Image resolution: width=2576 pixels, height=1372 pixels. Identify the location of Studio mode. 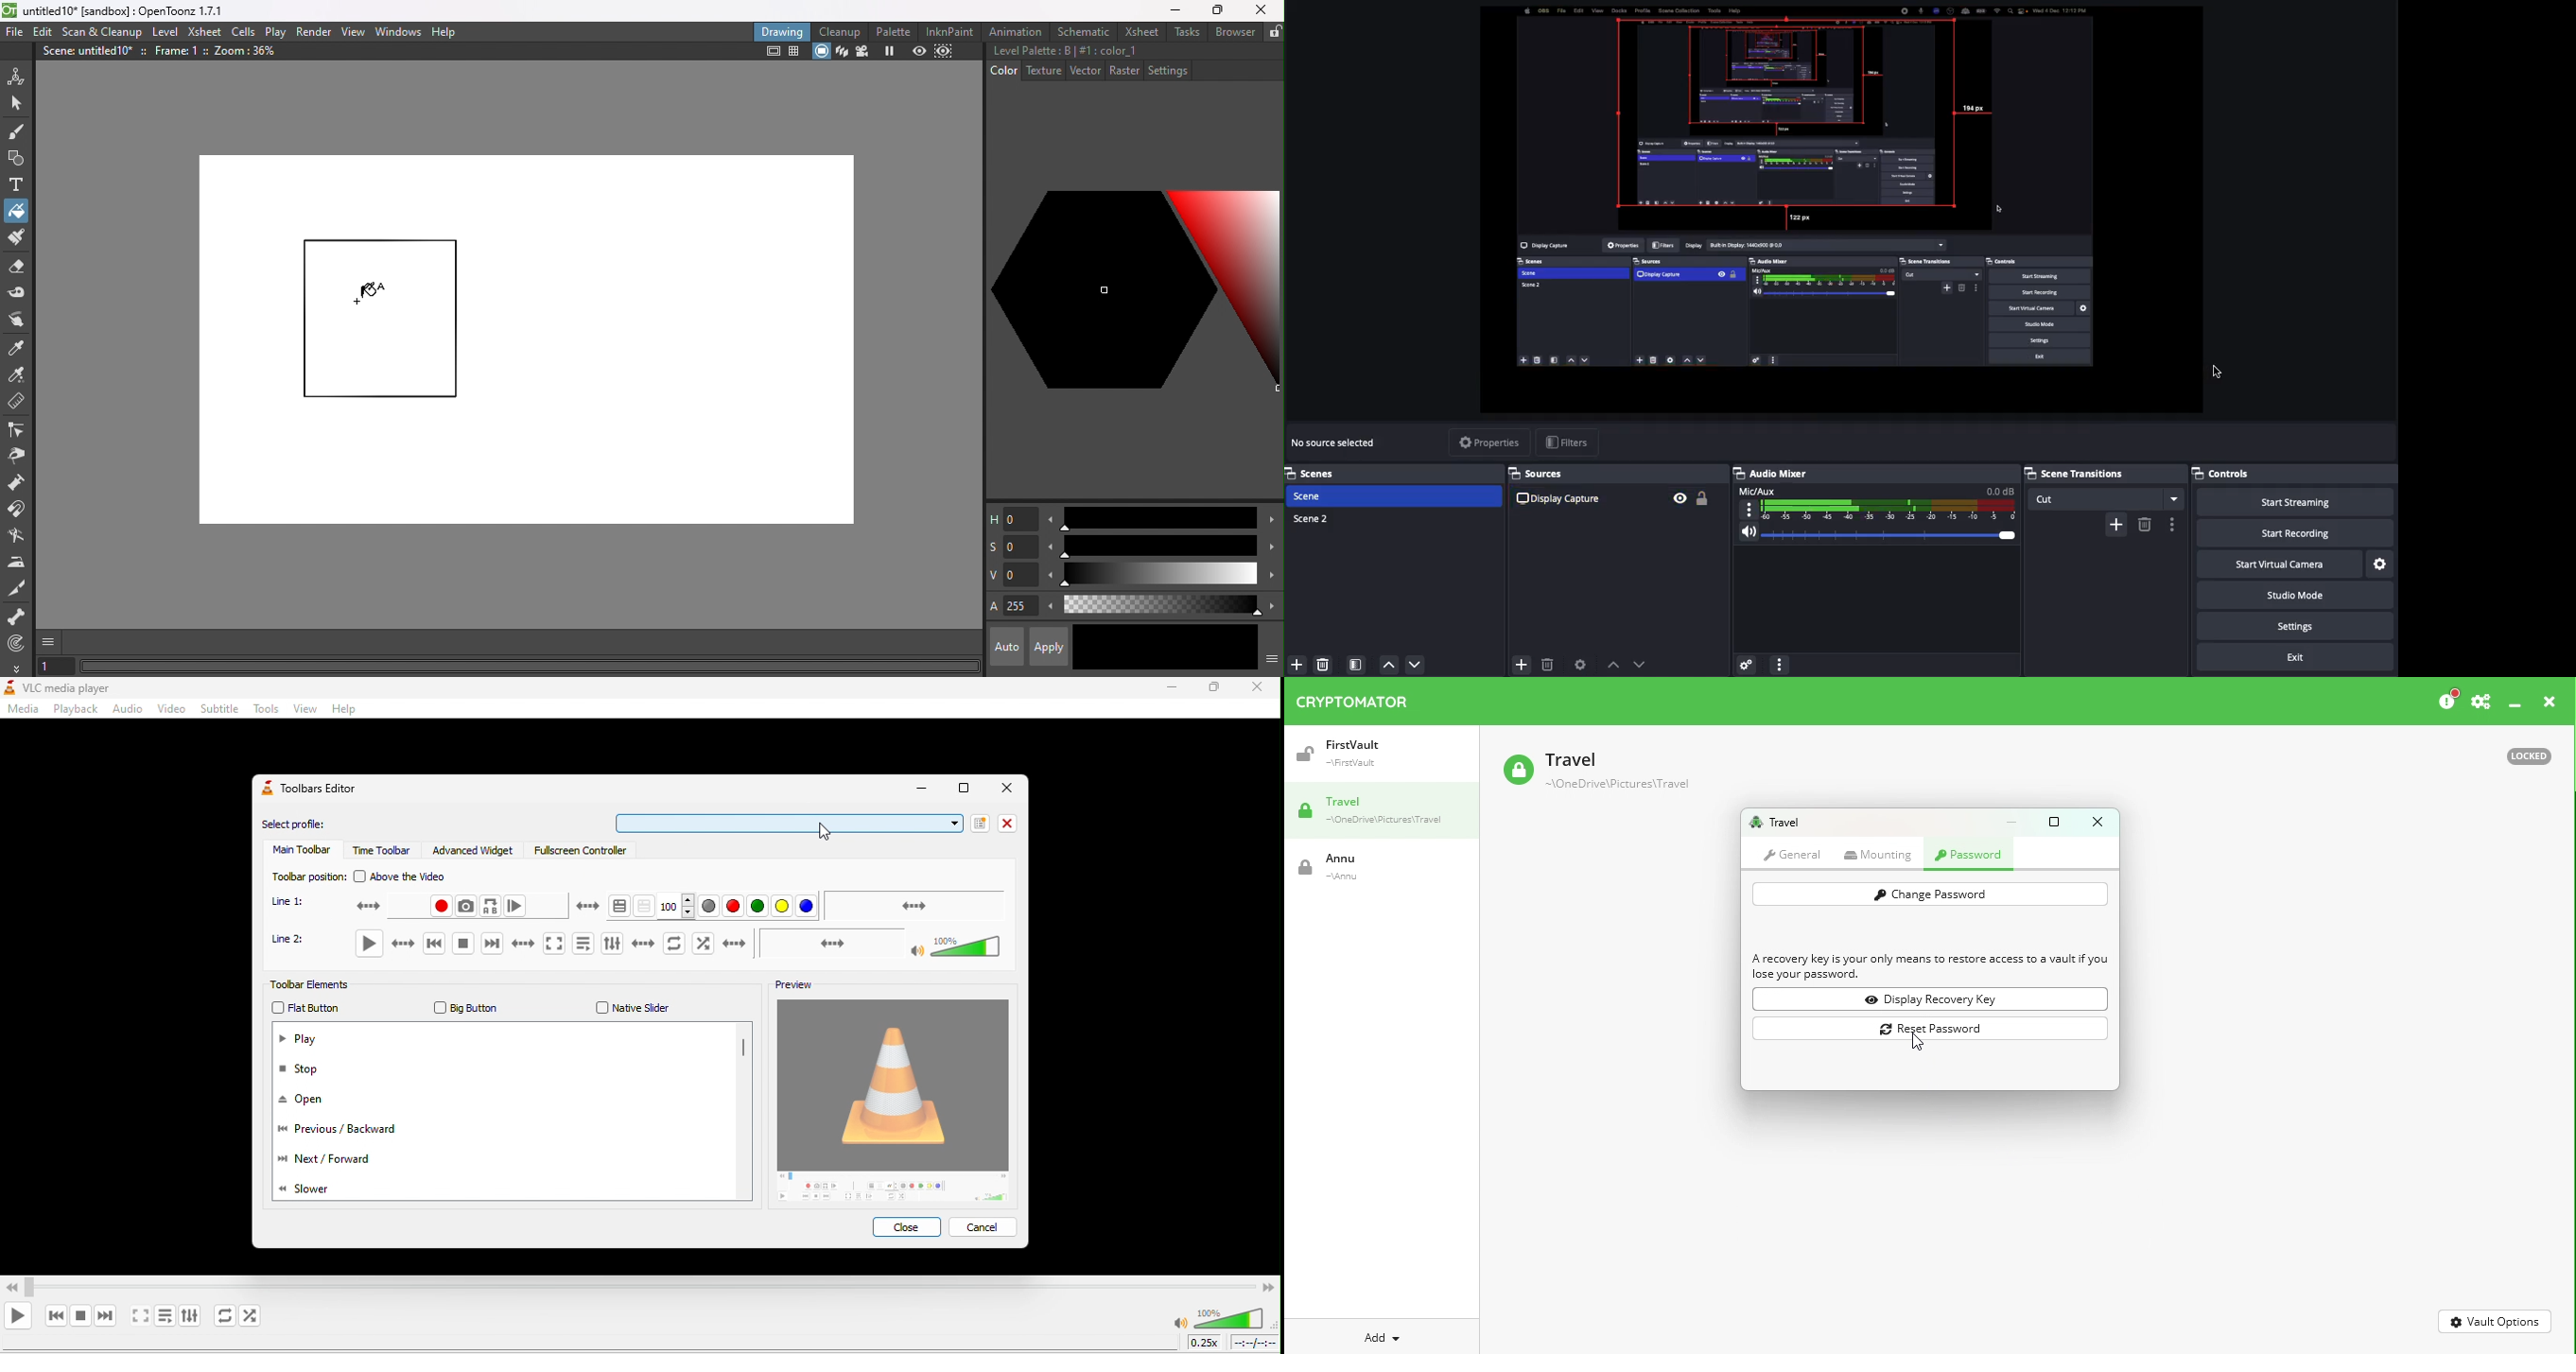
(2307, 597).